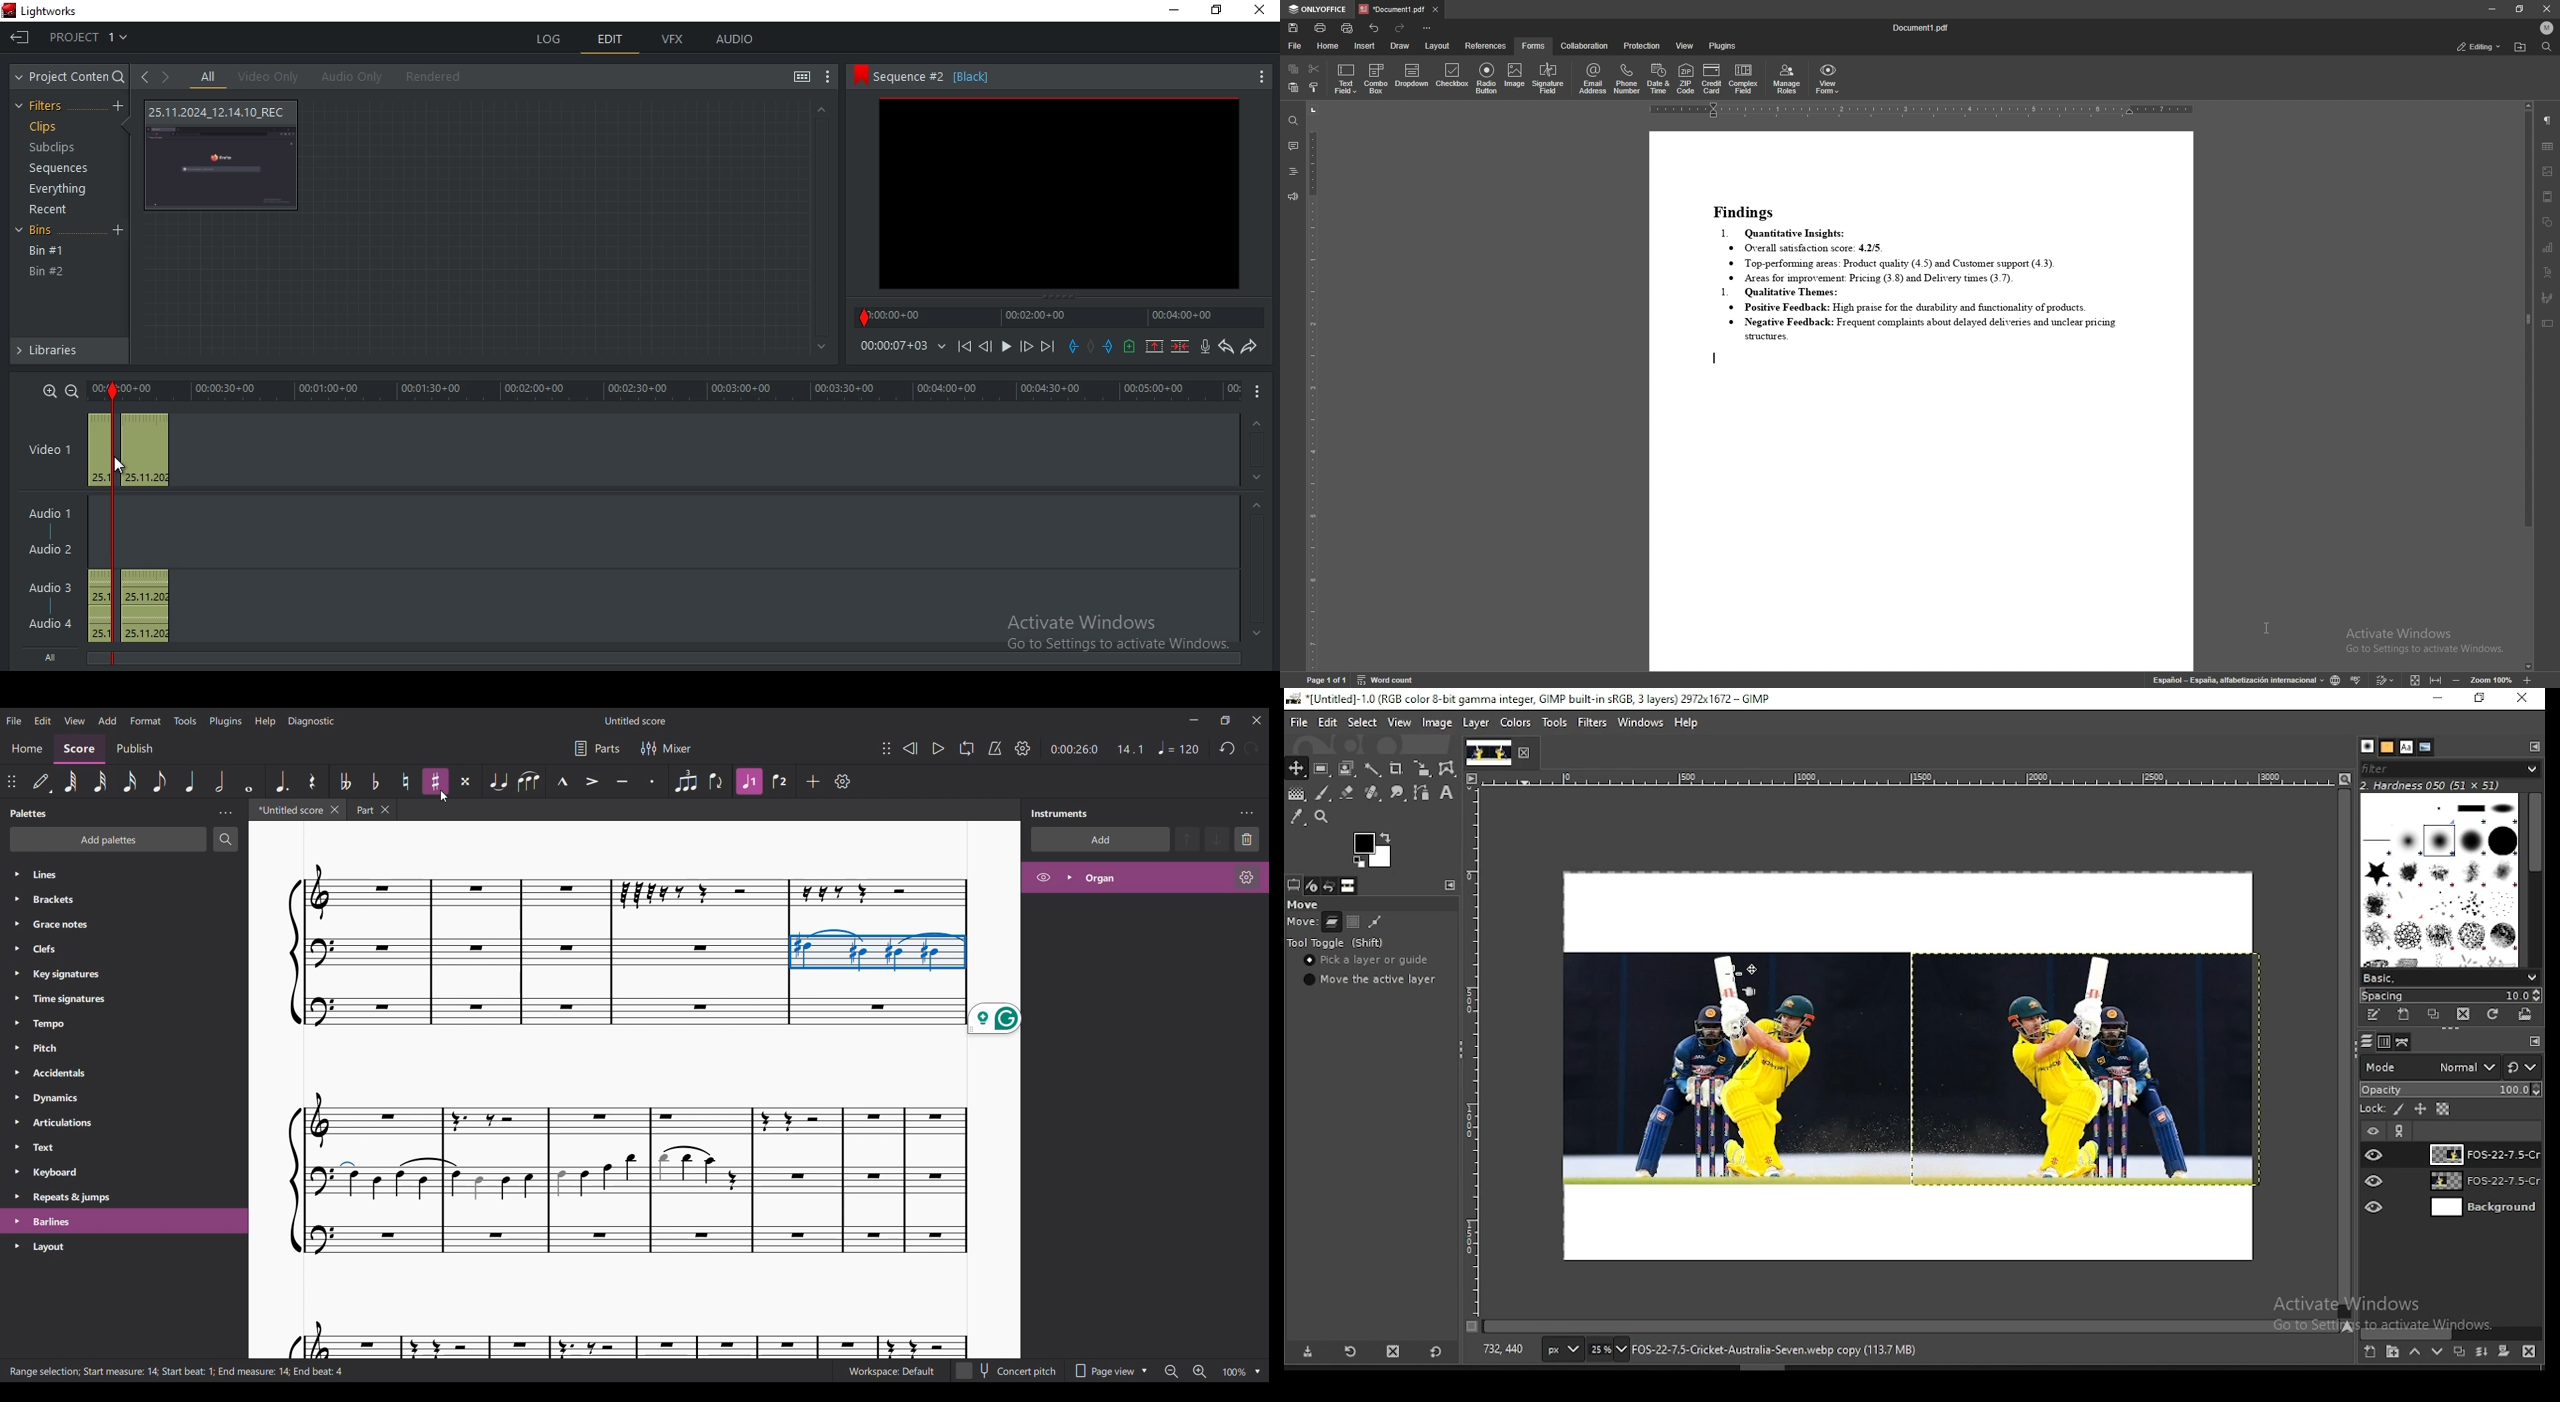 The height and width of the screenshot is (1428, 2576). Describe the element at coordinates (2479, 46) in the screenshot. I see `status` at that location.